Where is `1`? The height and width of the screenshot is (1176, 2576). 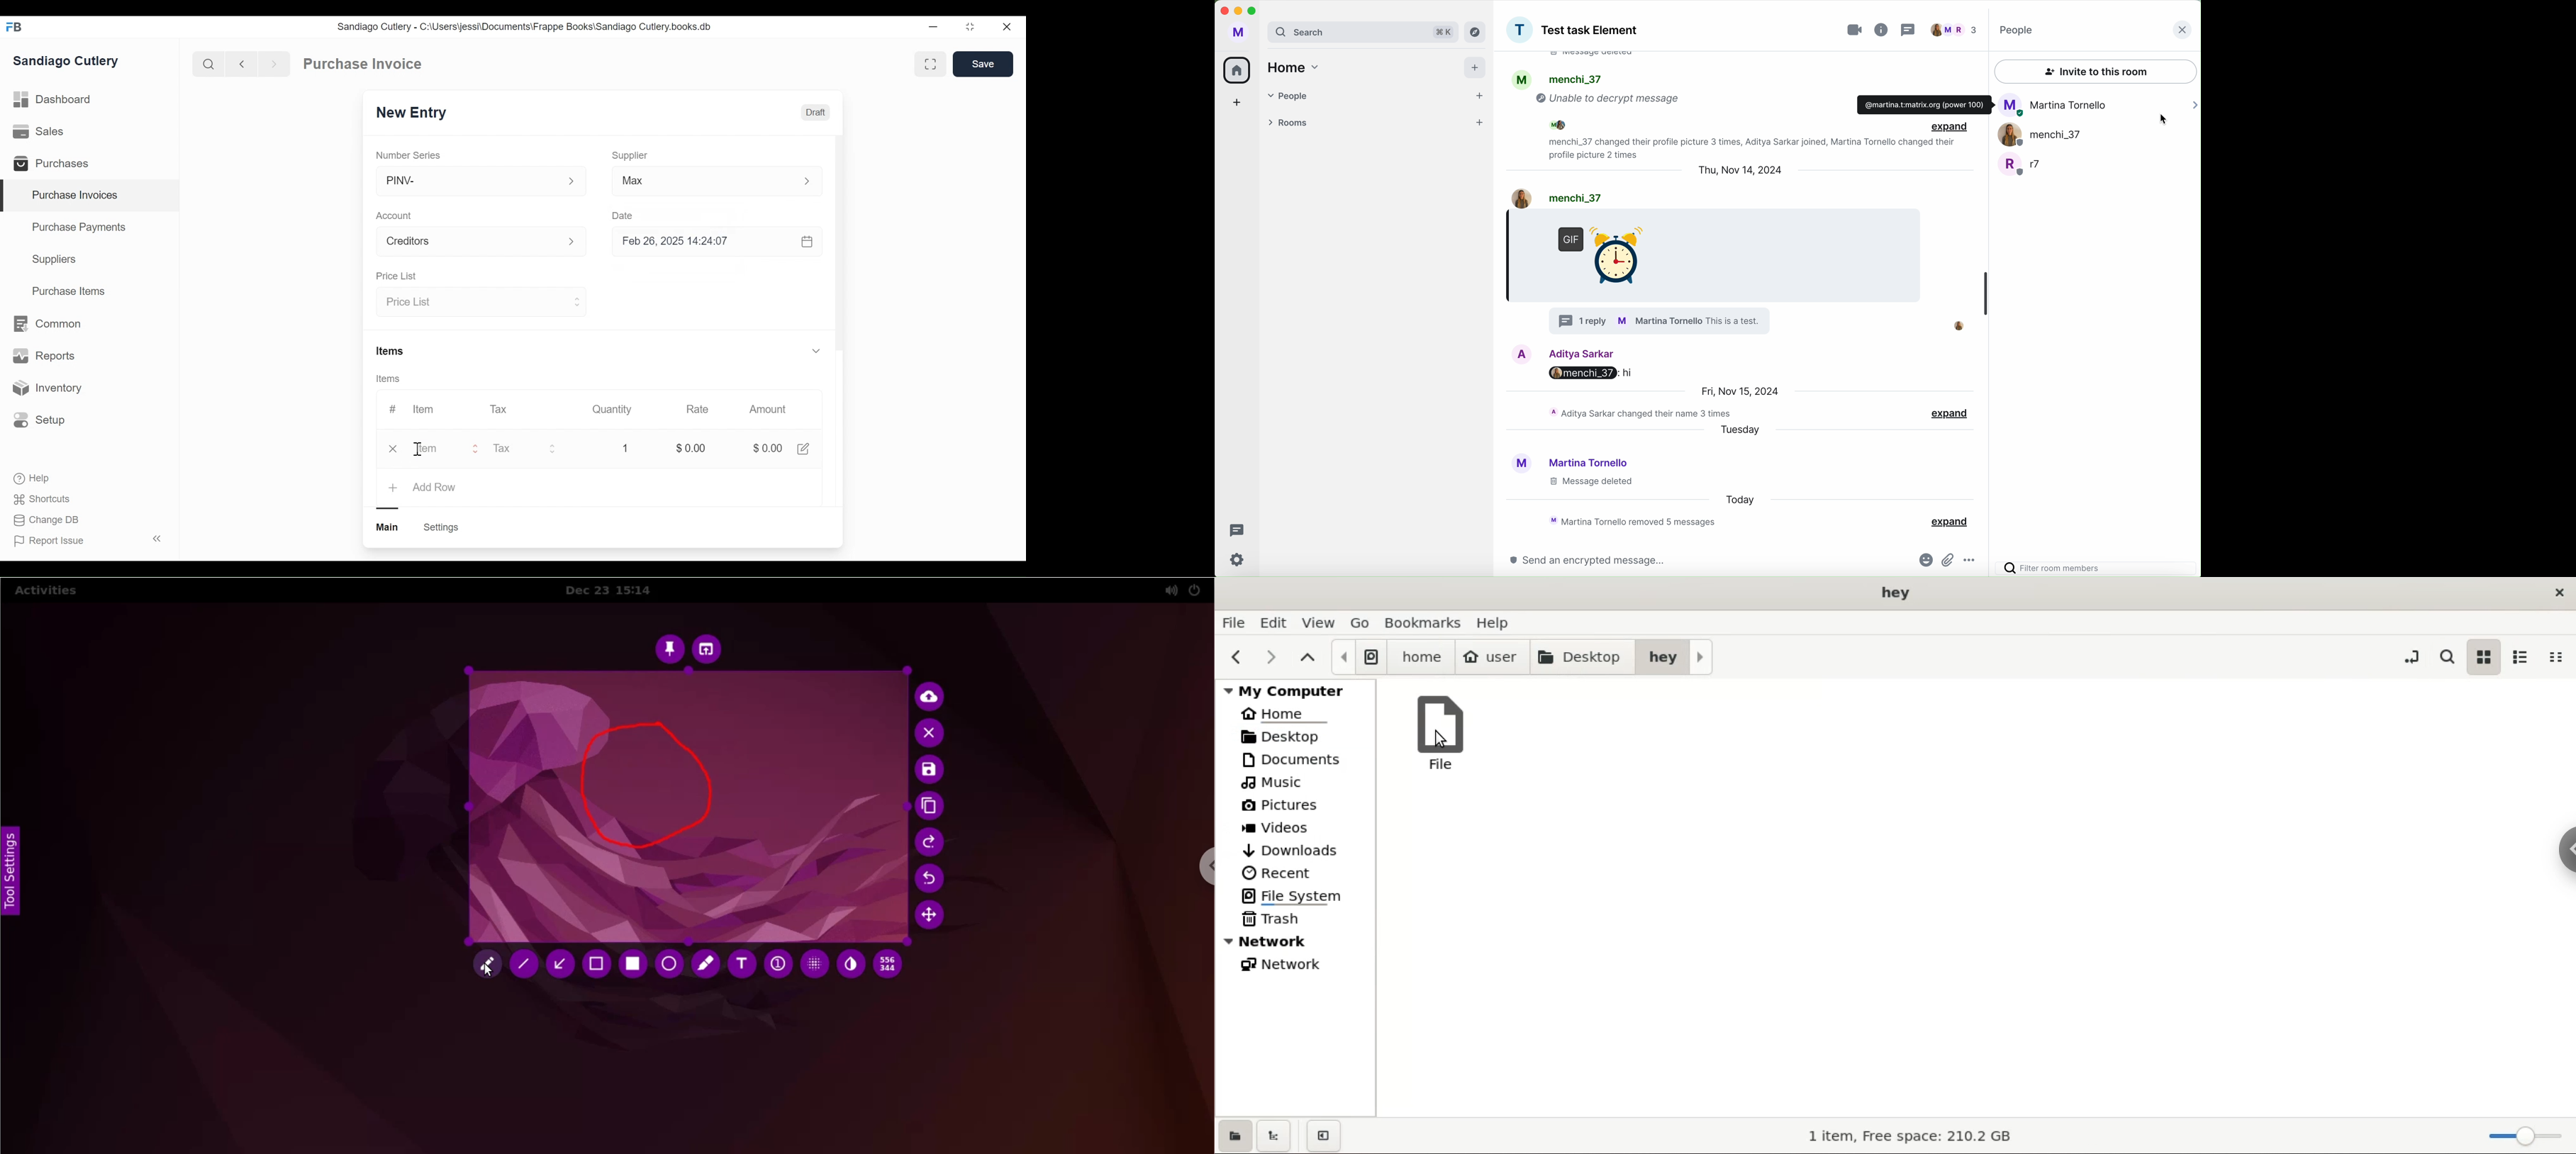
1 is located at coordinates (624, 448).